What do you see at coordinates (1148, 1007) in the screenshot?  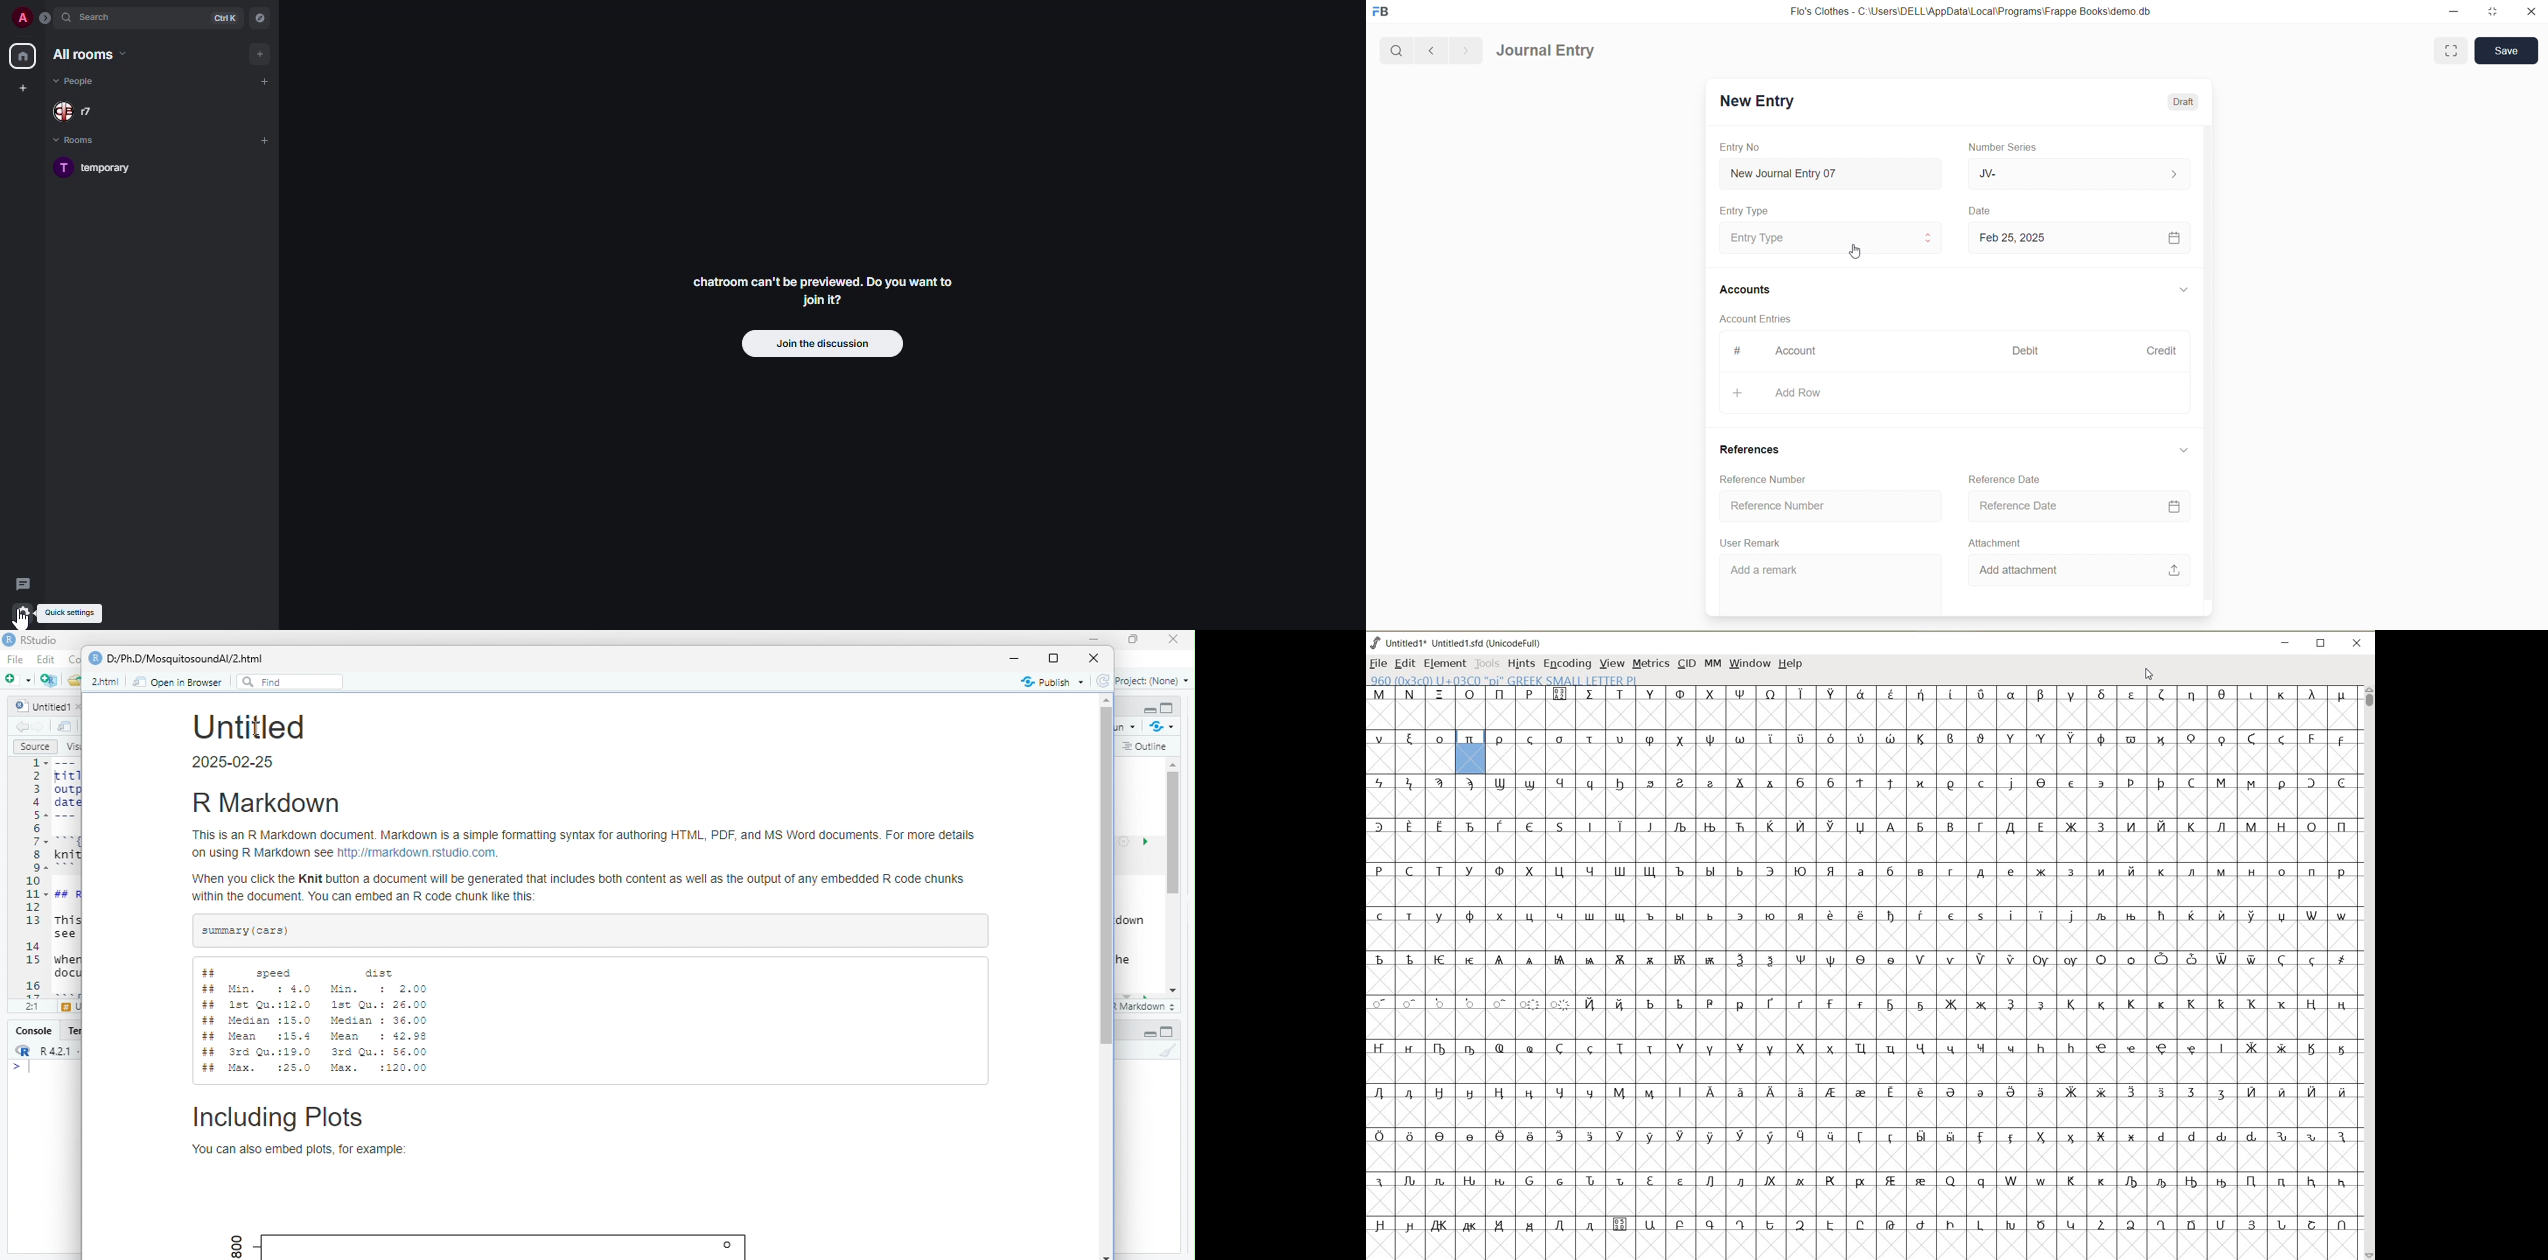 I see `R Markdown` at bounding box center [1148, 1007].